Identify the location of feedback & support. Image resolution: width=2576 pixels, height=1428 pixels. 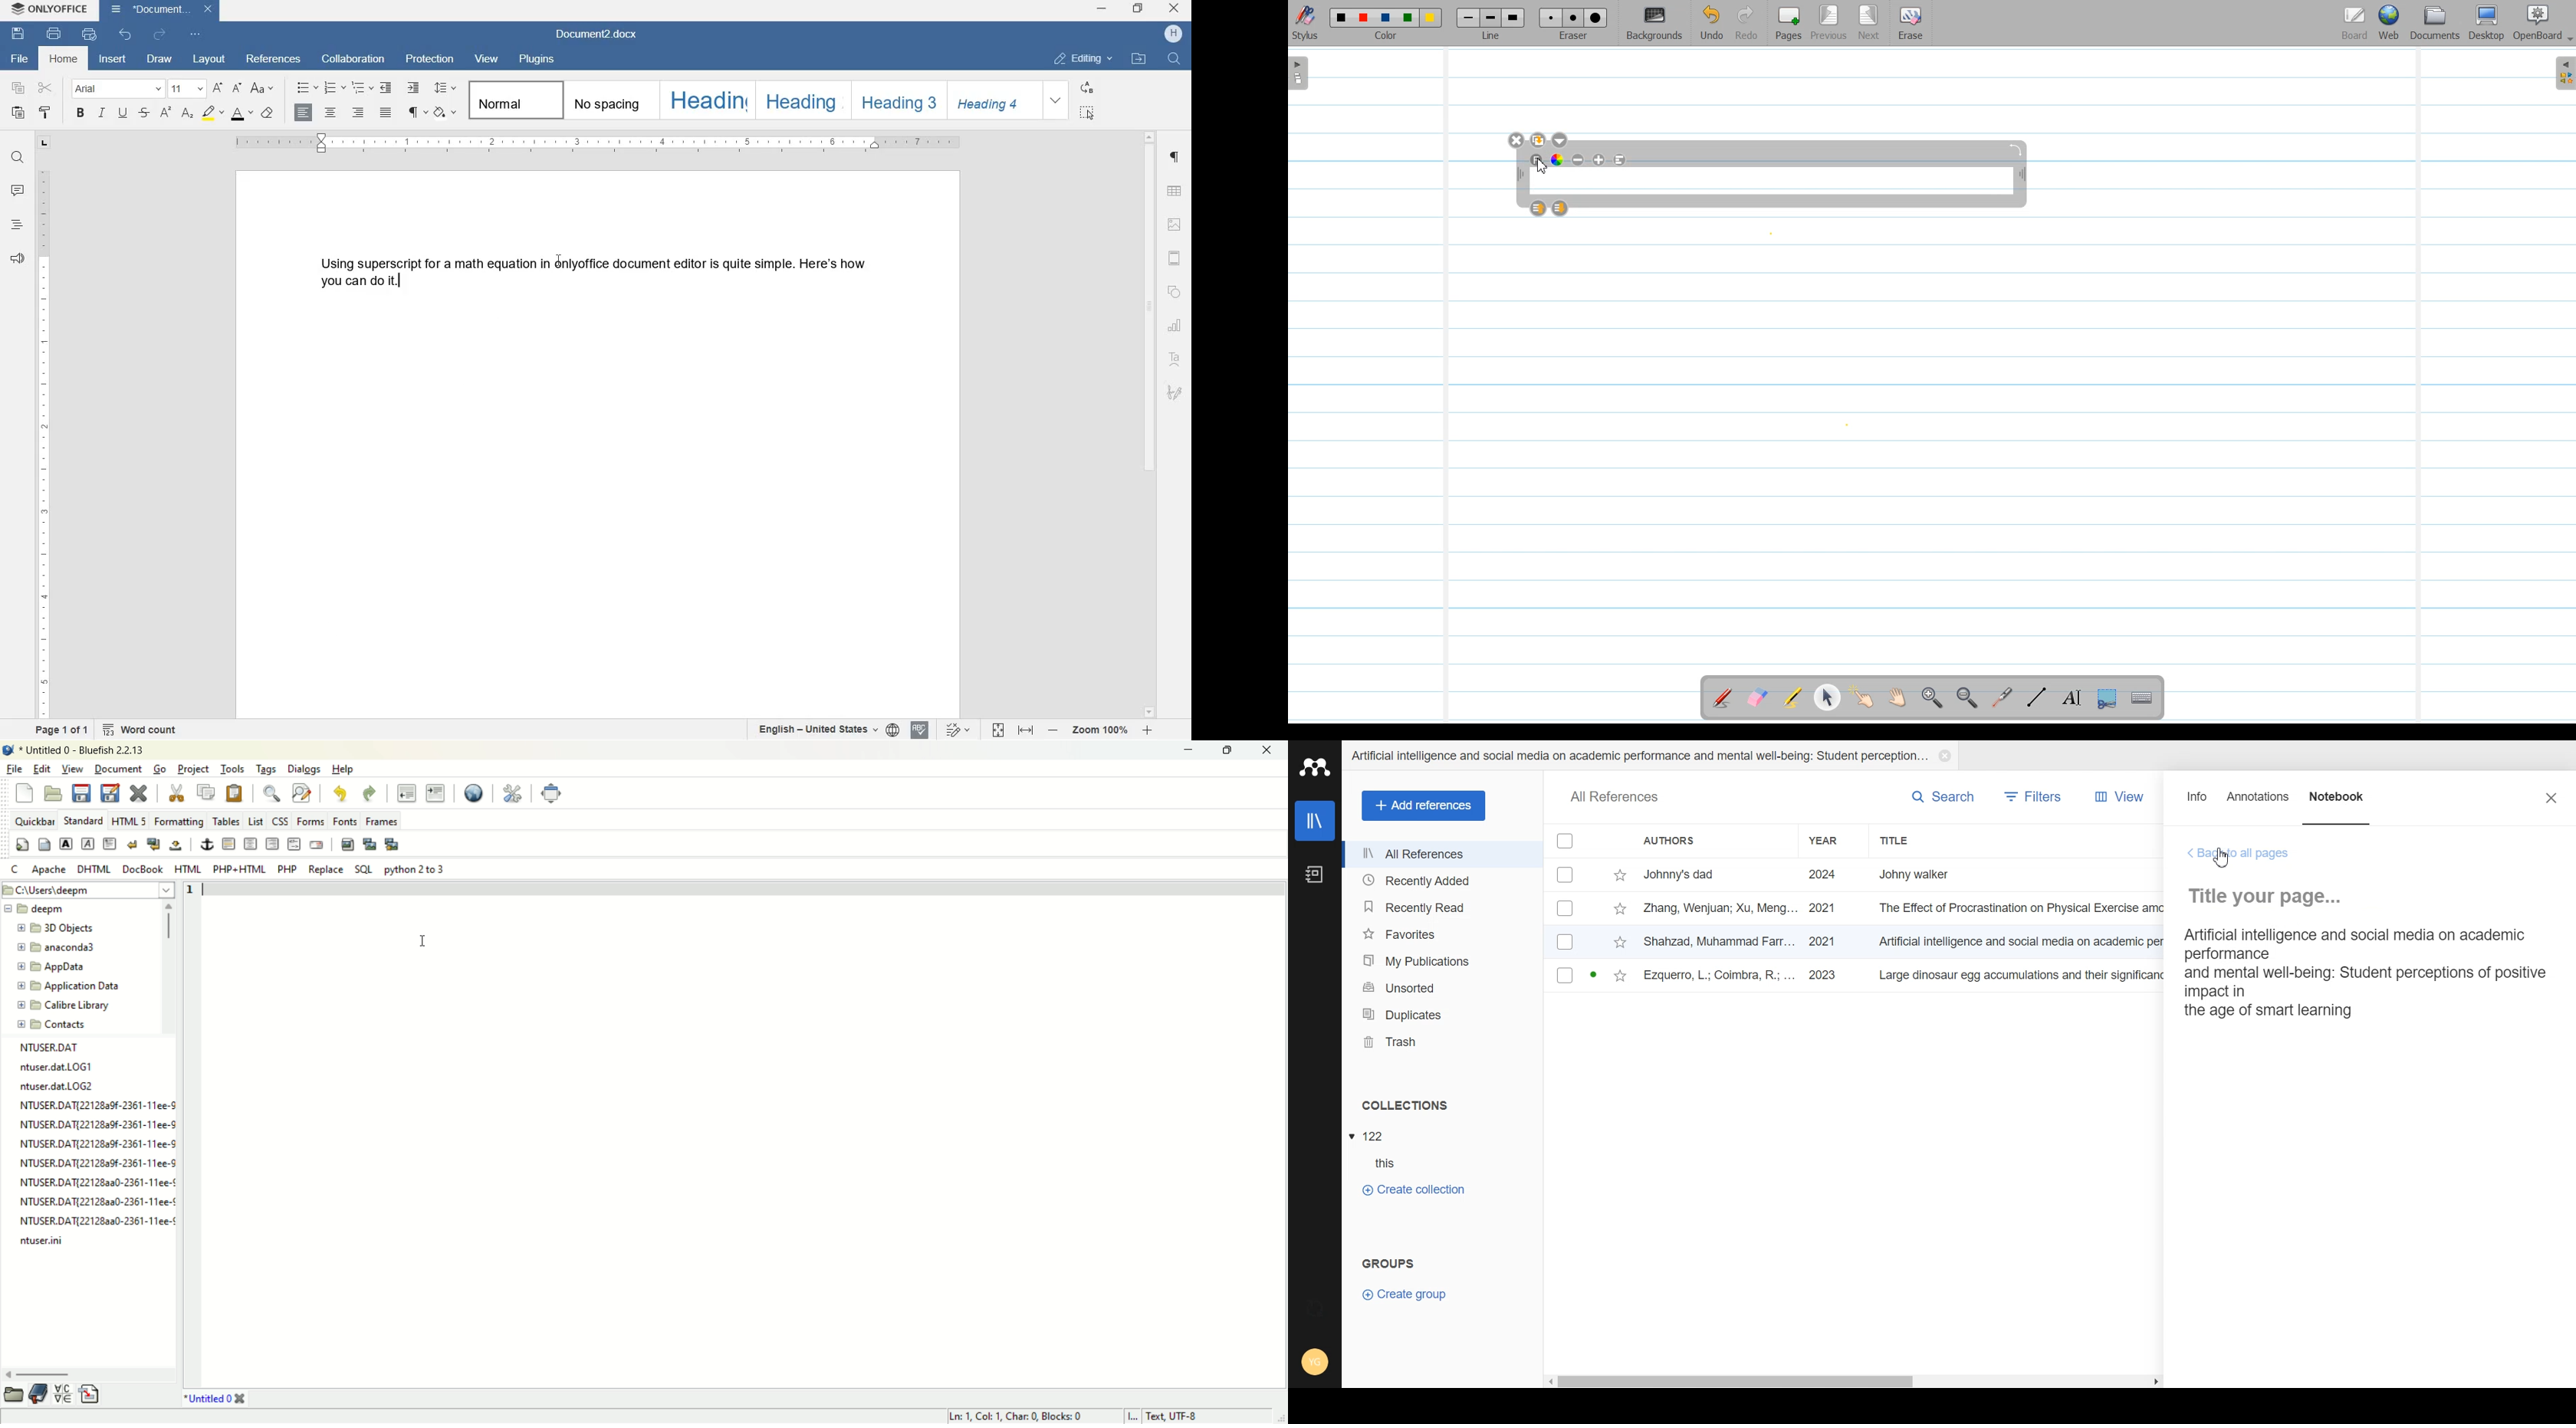
(18, 259).